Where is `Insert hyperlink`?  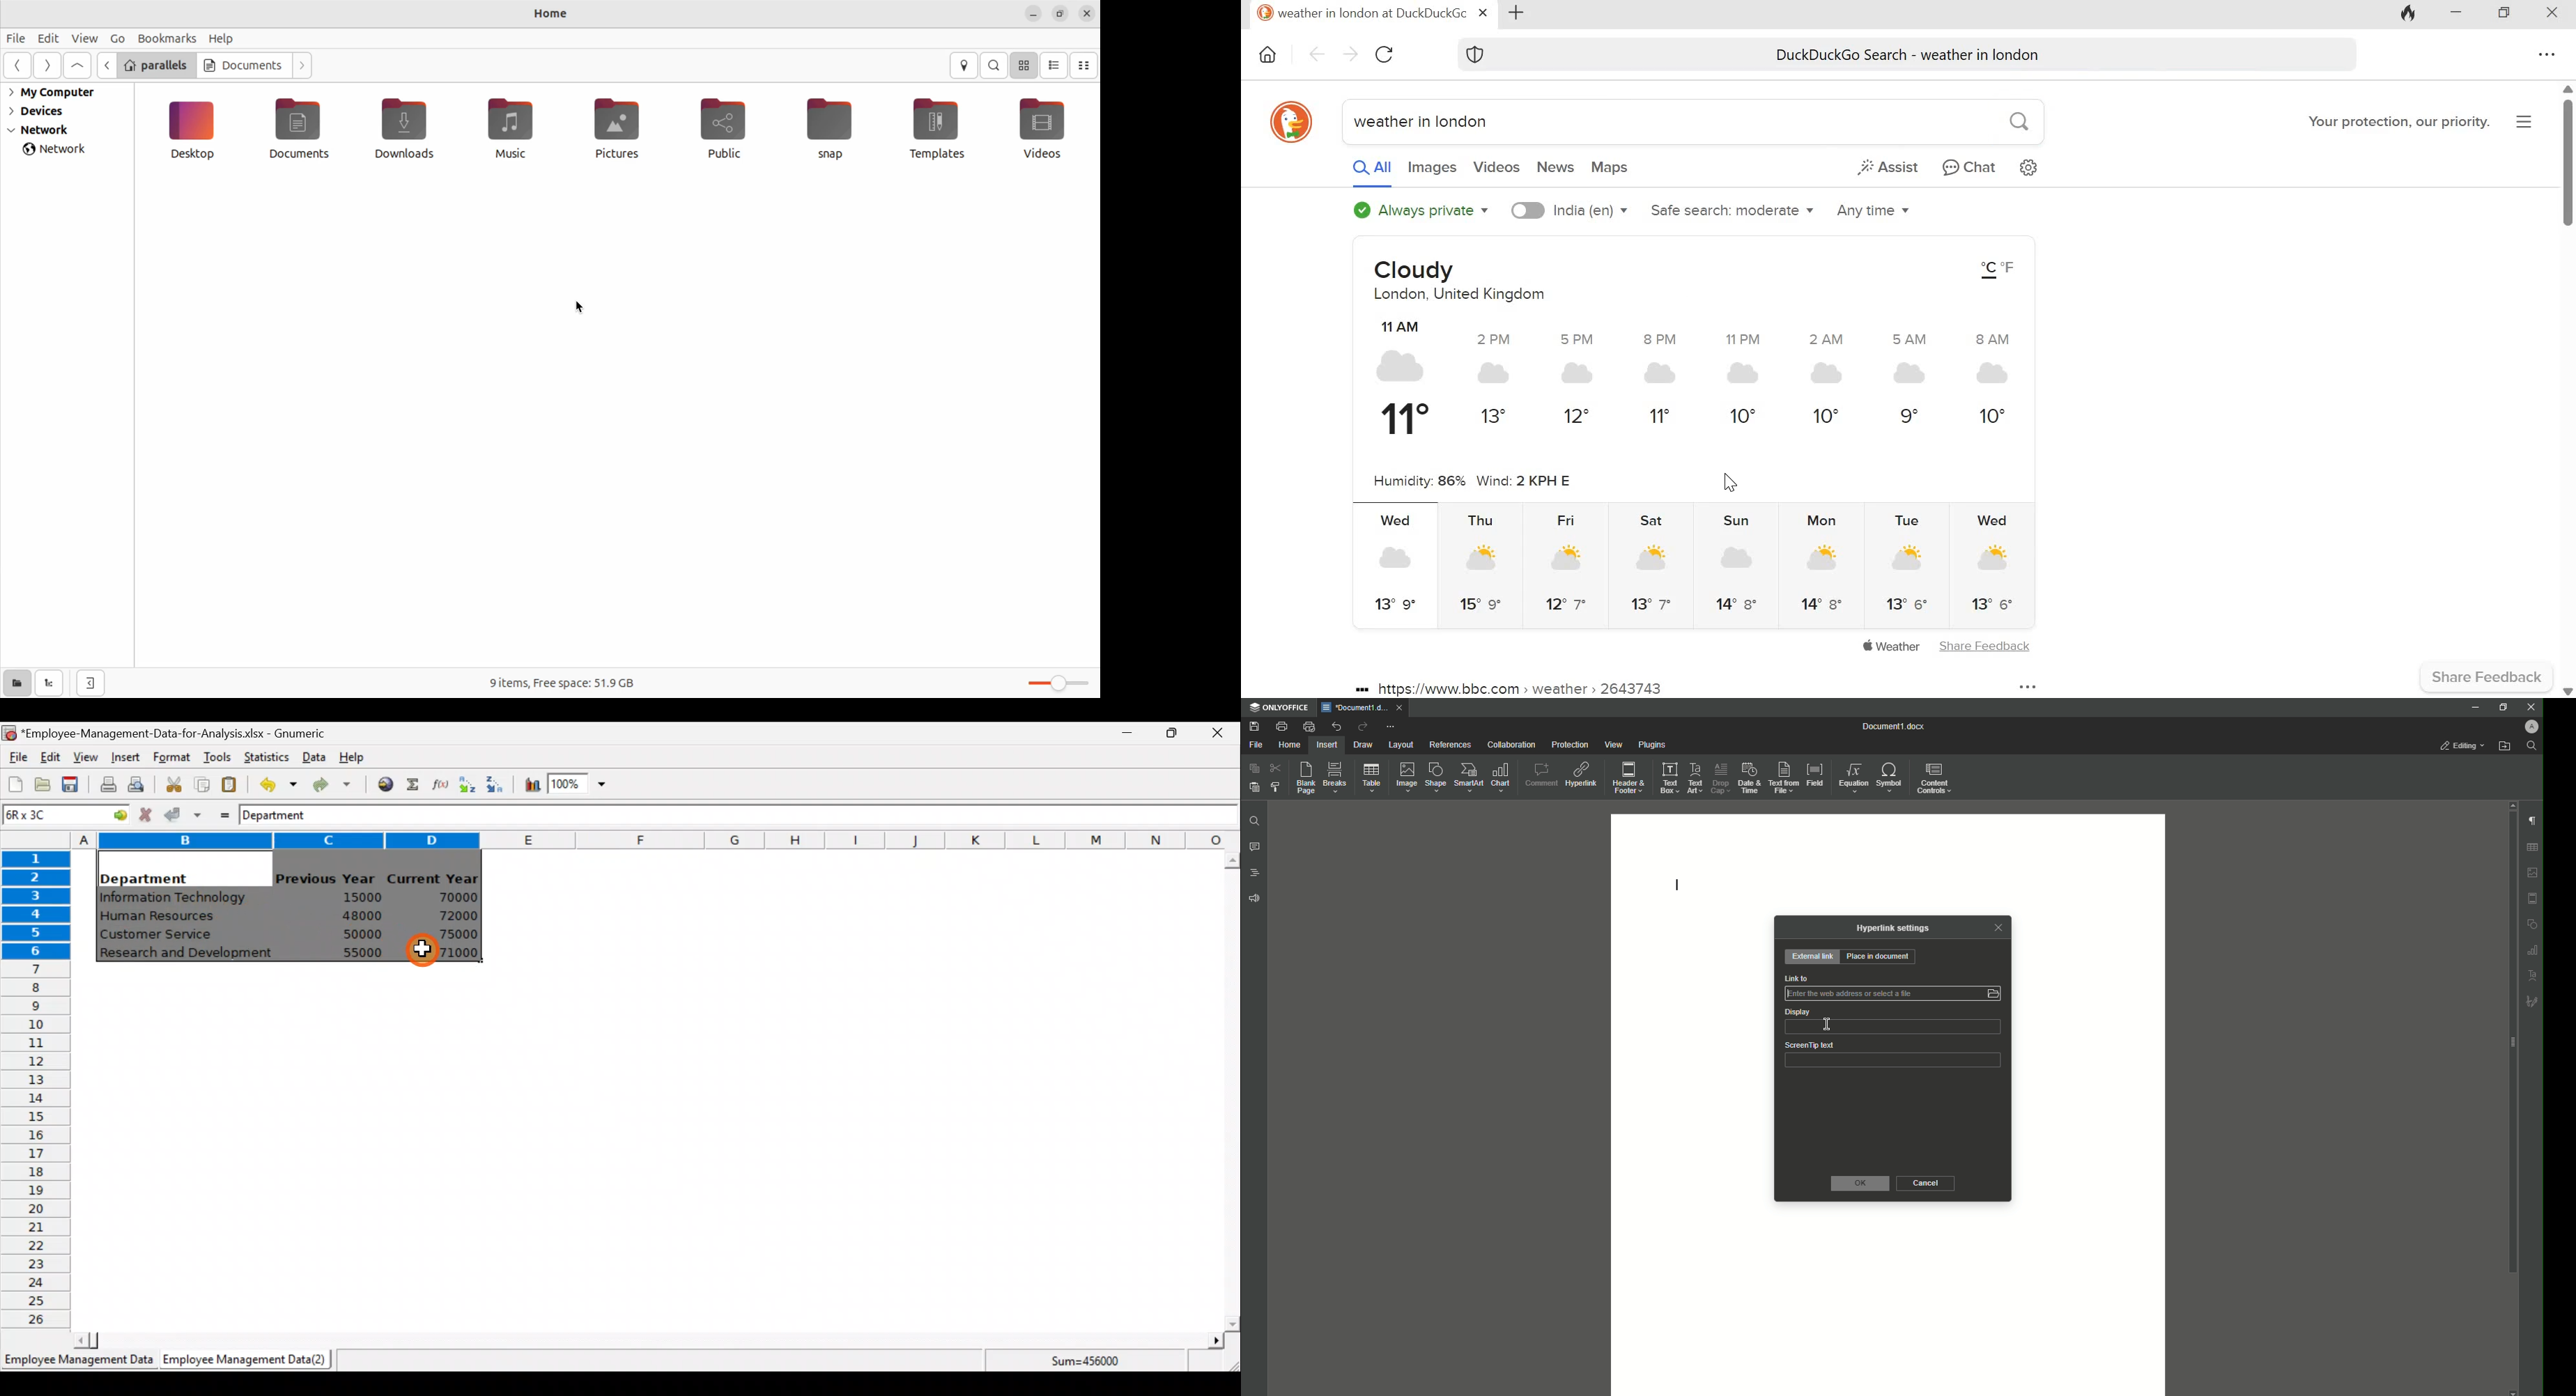 Insert hyperlink is located at coordinates (381, 783).